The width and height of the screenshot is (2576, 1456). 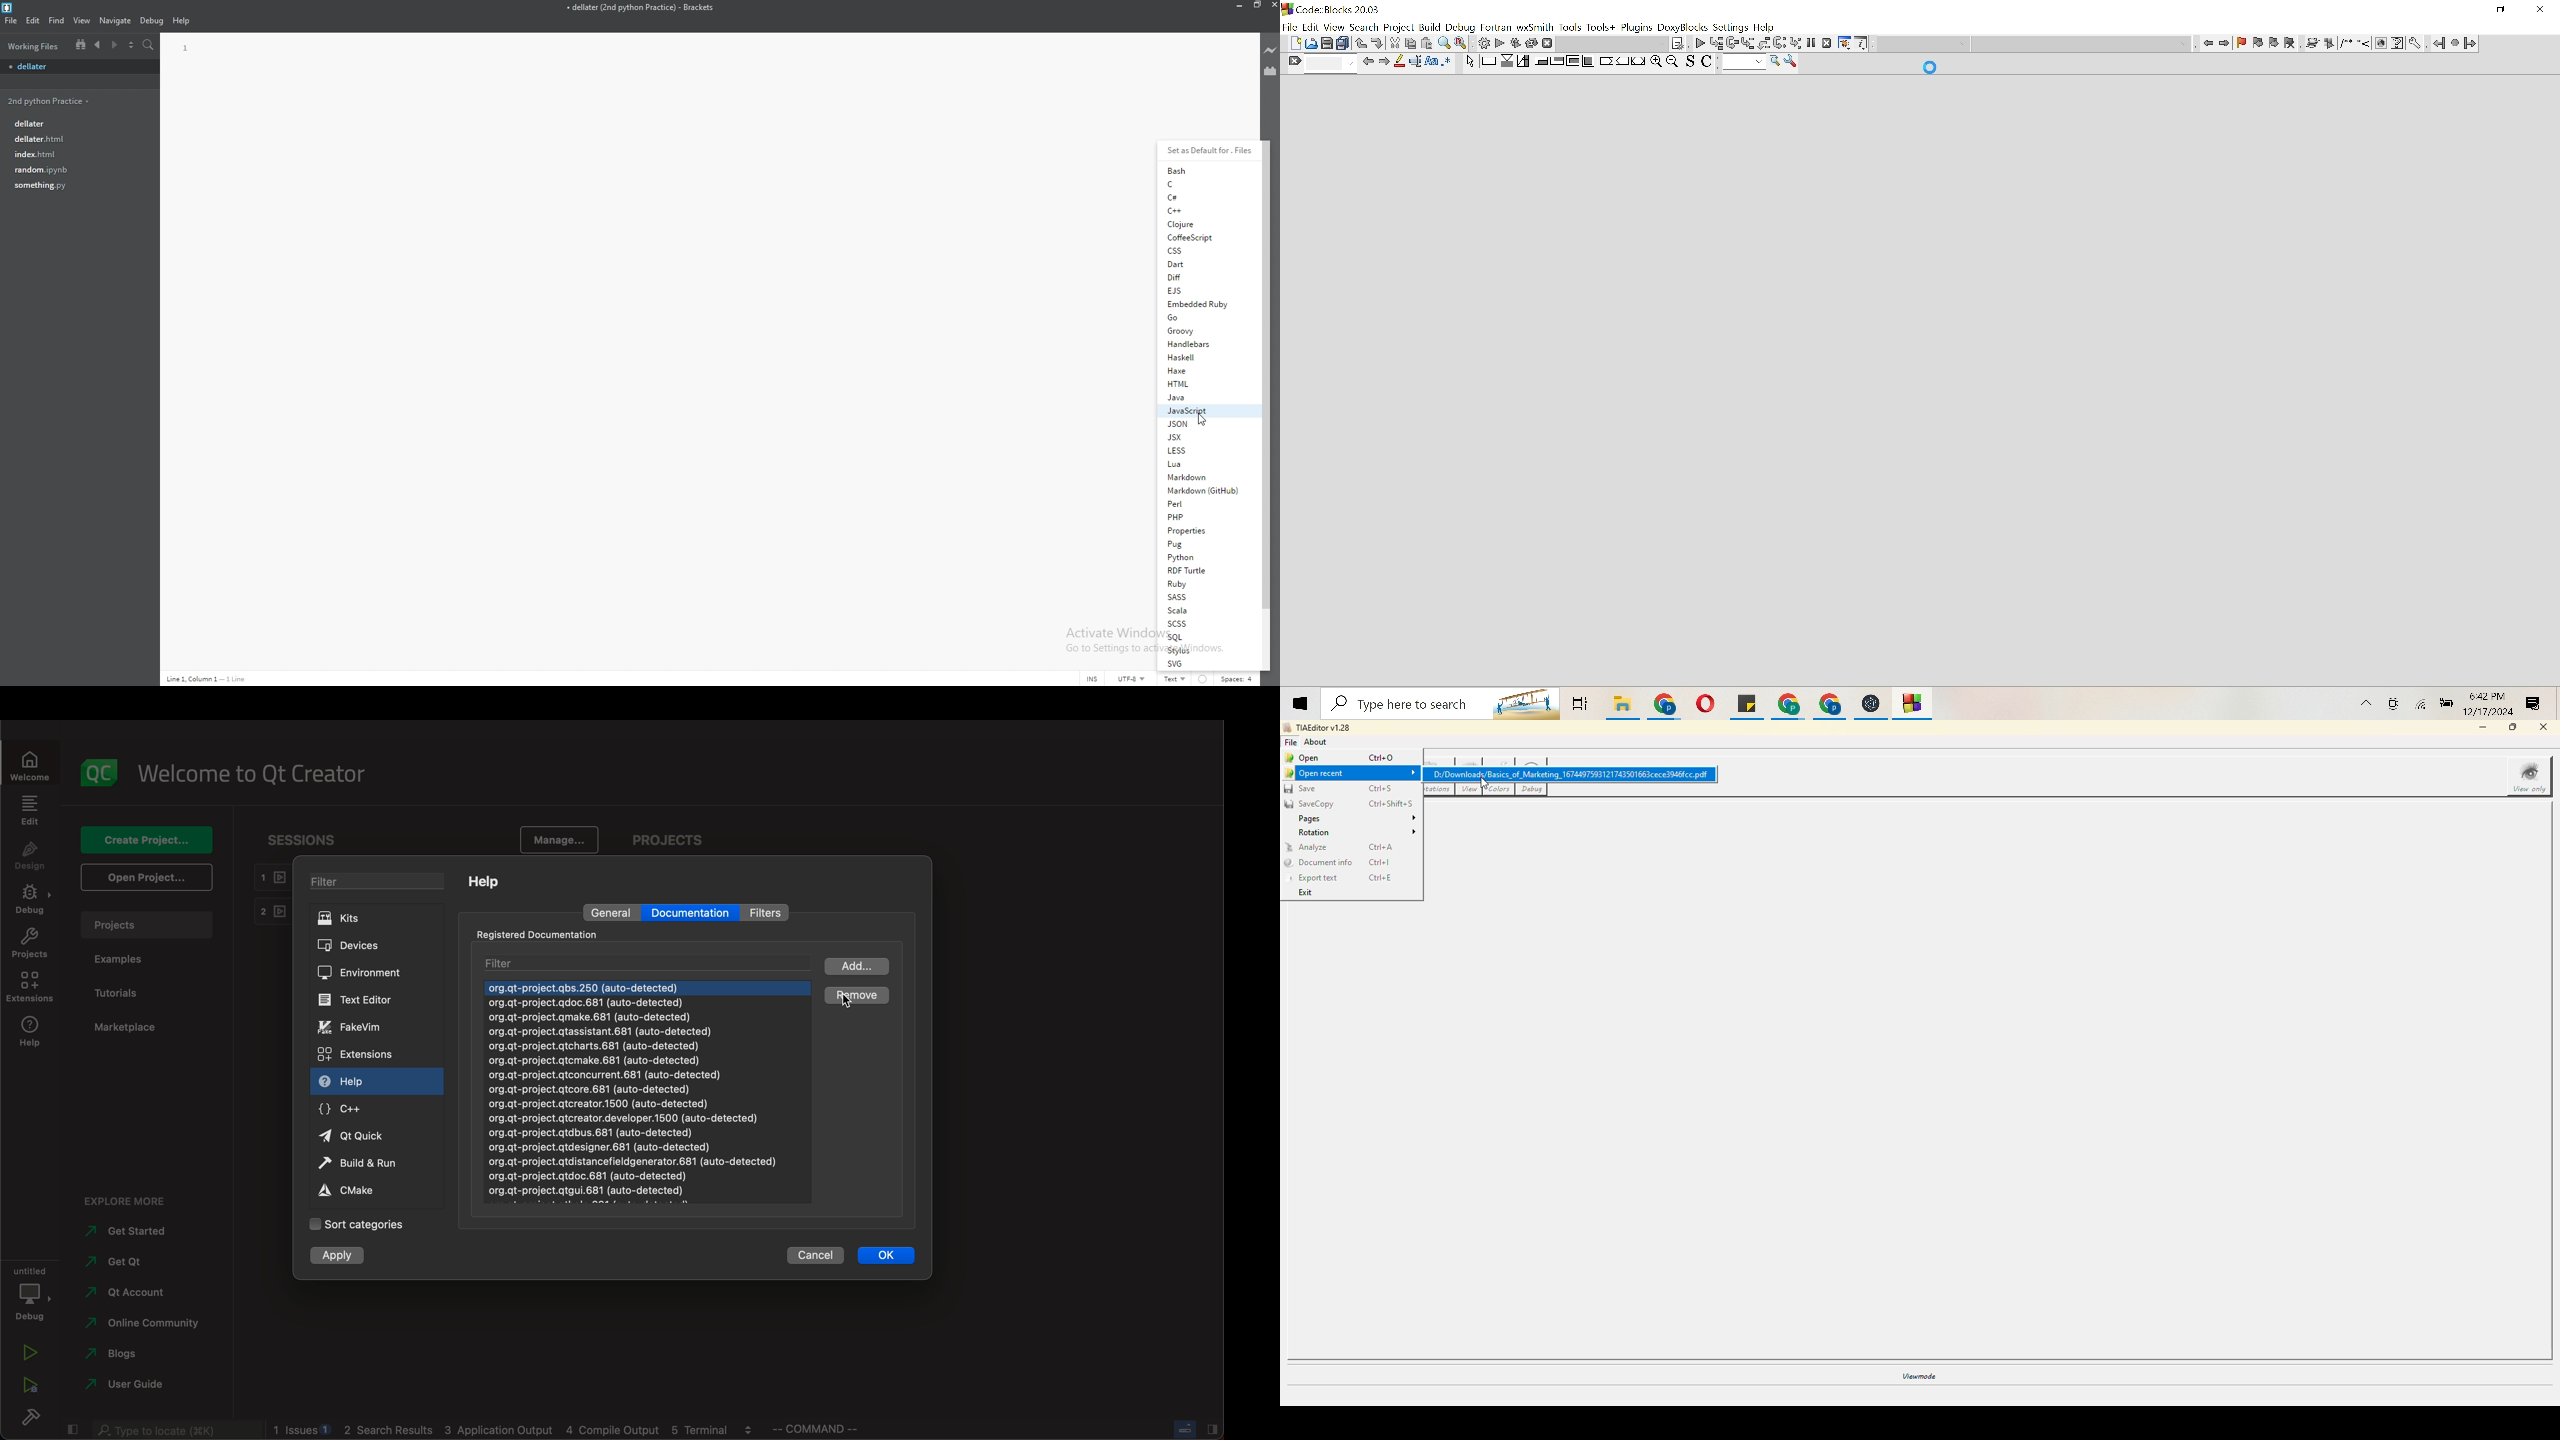 I want to click on blogs, so click(x=126, y=1356).